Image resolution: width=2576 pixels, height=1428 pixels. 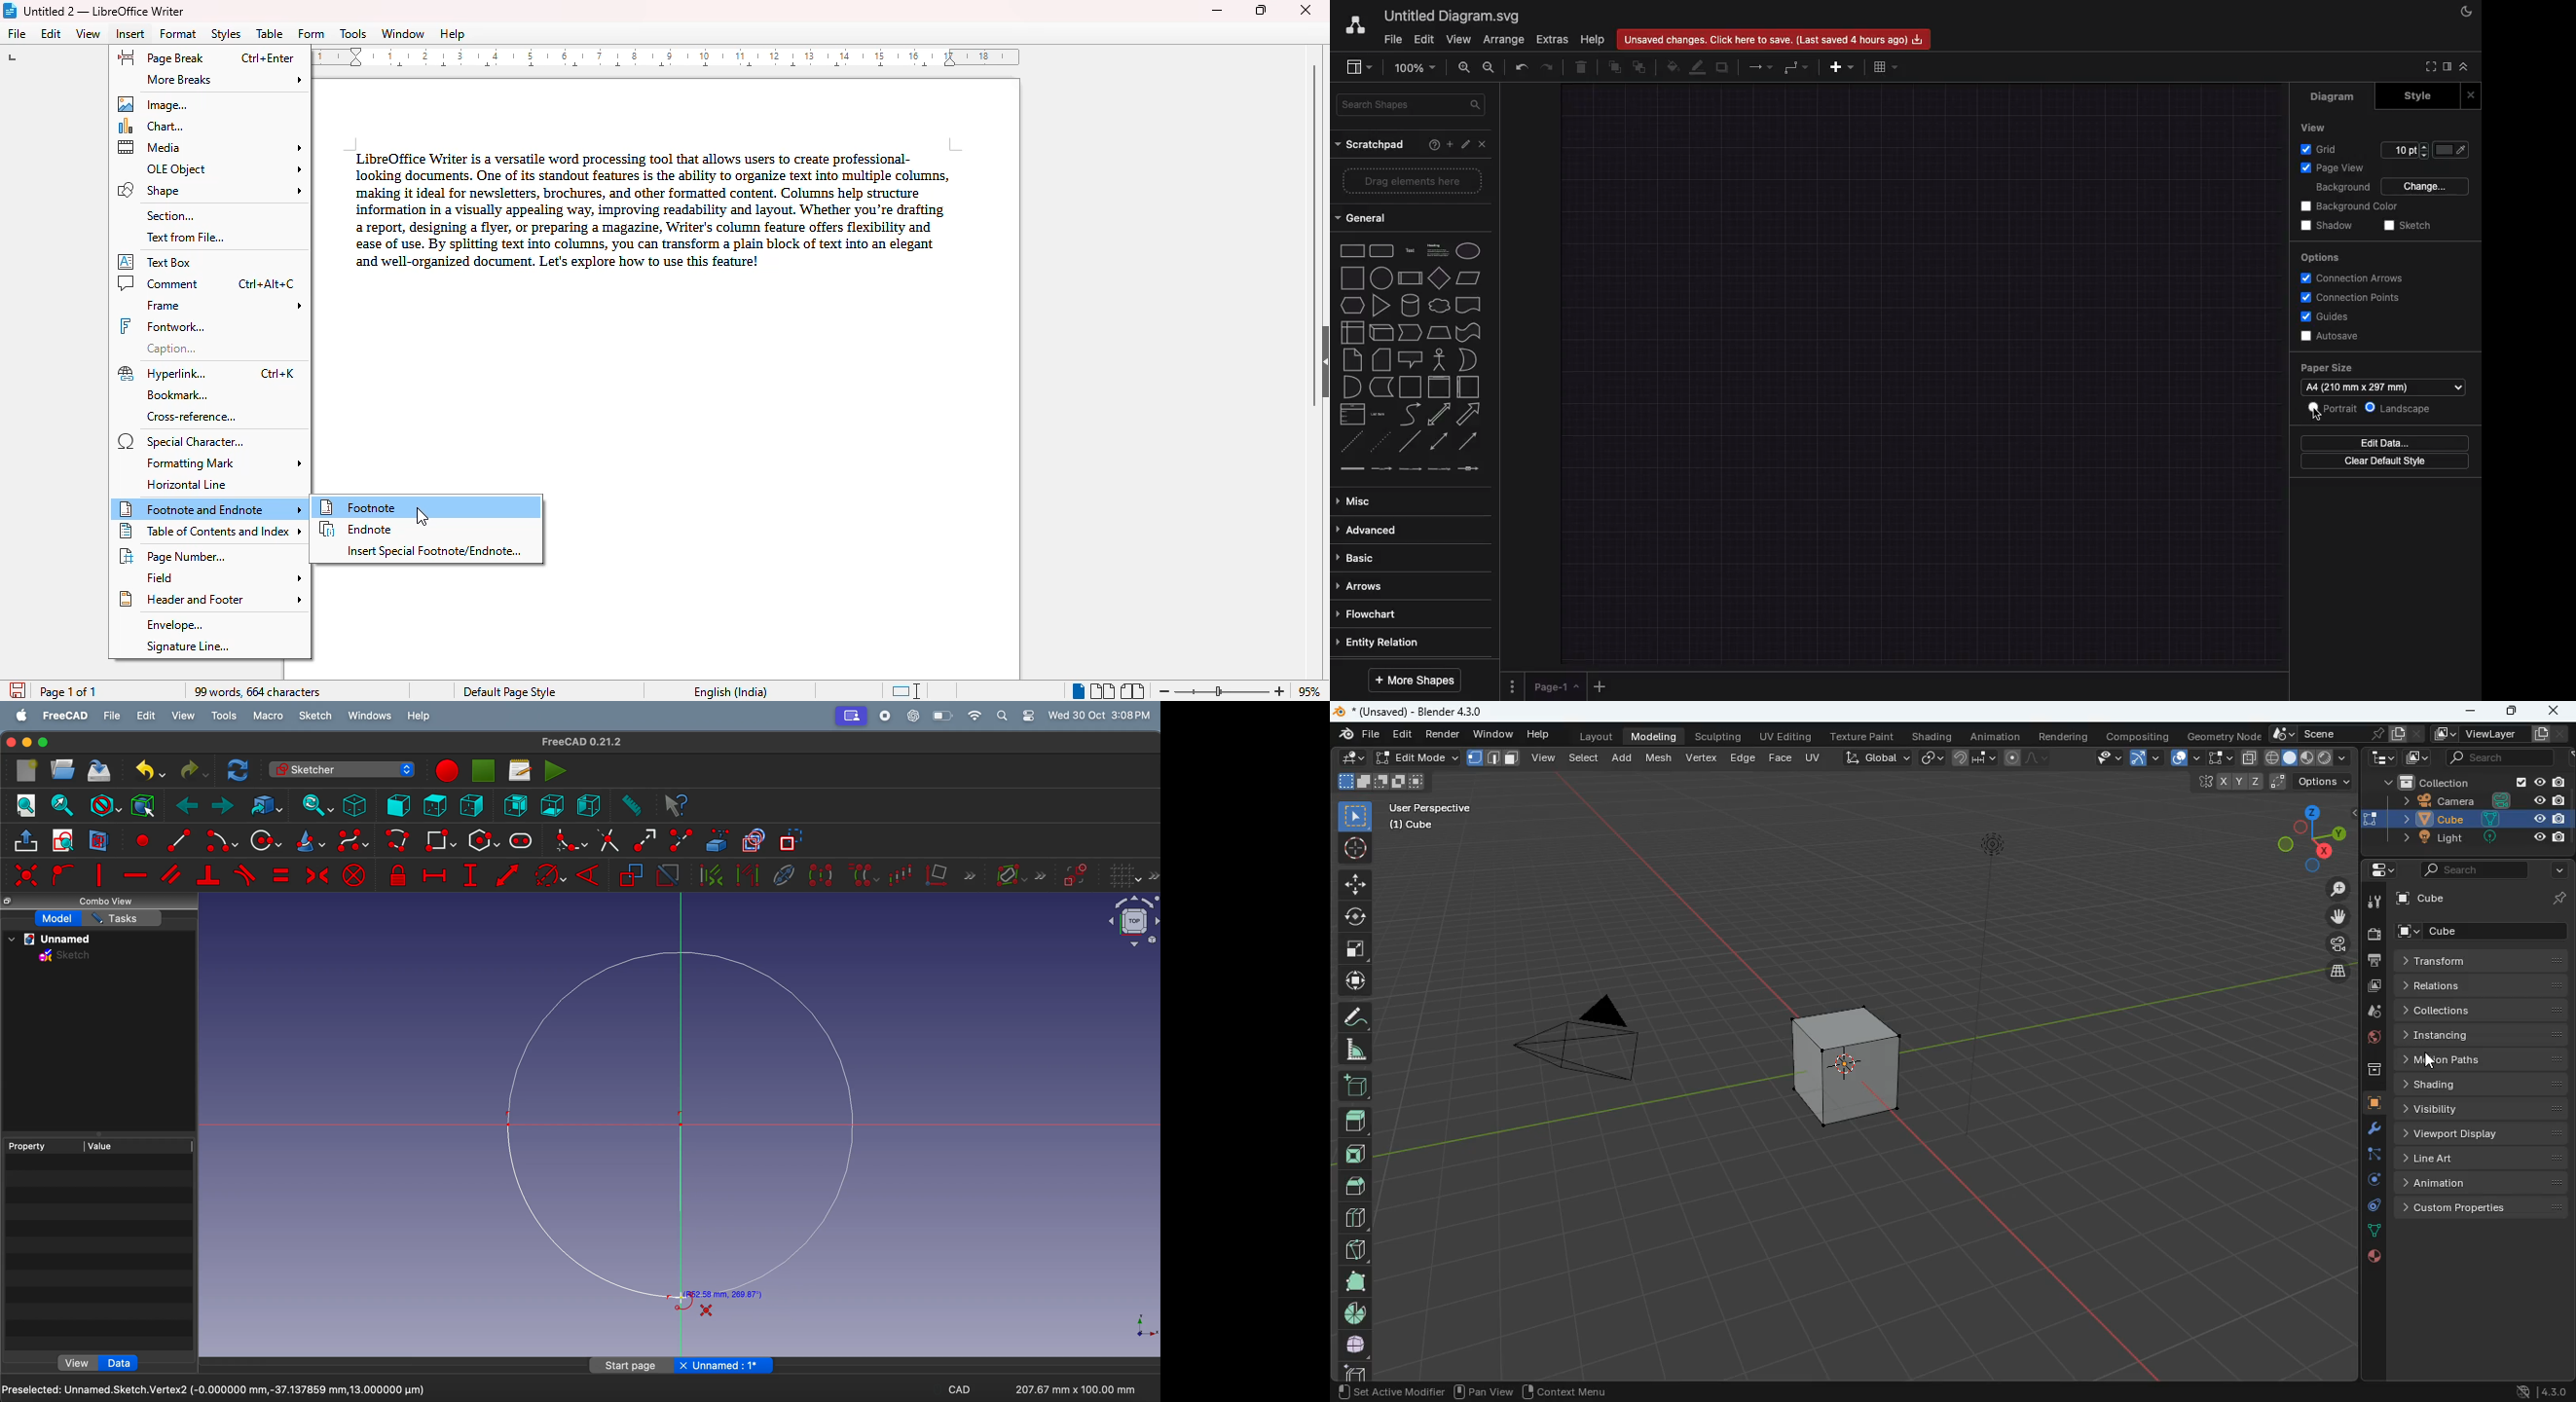 What do you see at coordinates (1392, 40) in the screenshot?
I see `File` at bounding box center [1392, 40].